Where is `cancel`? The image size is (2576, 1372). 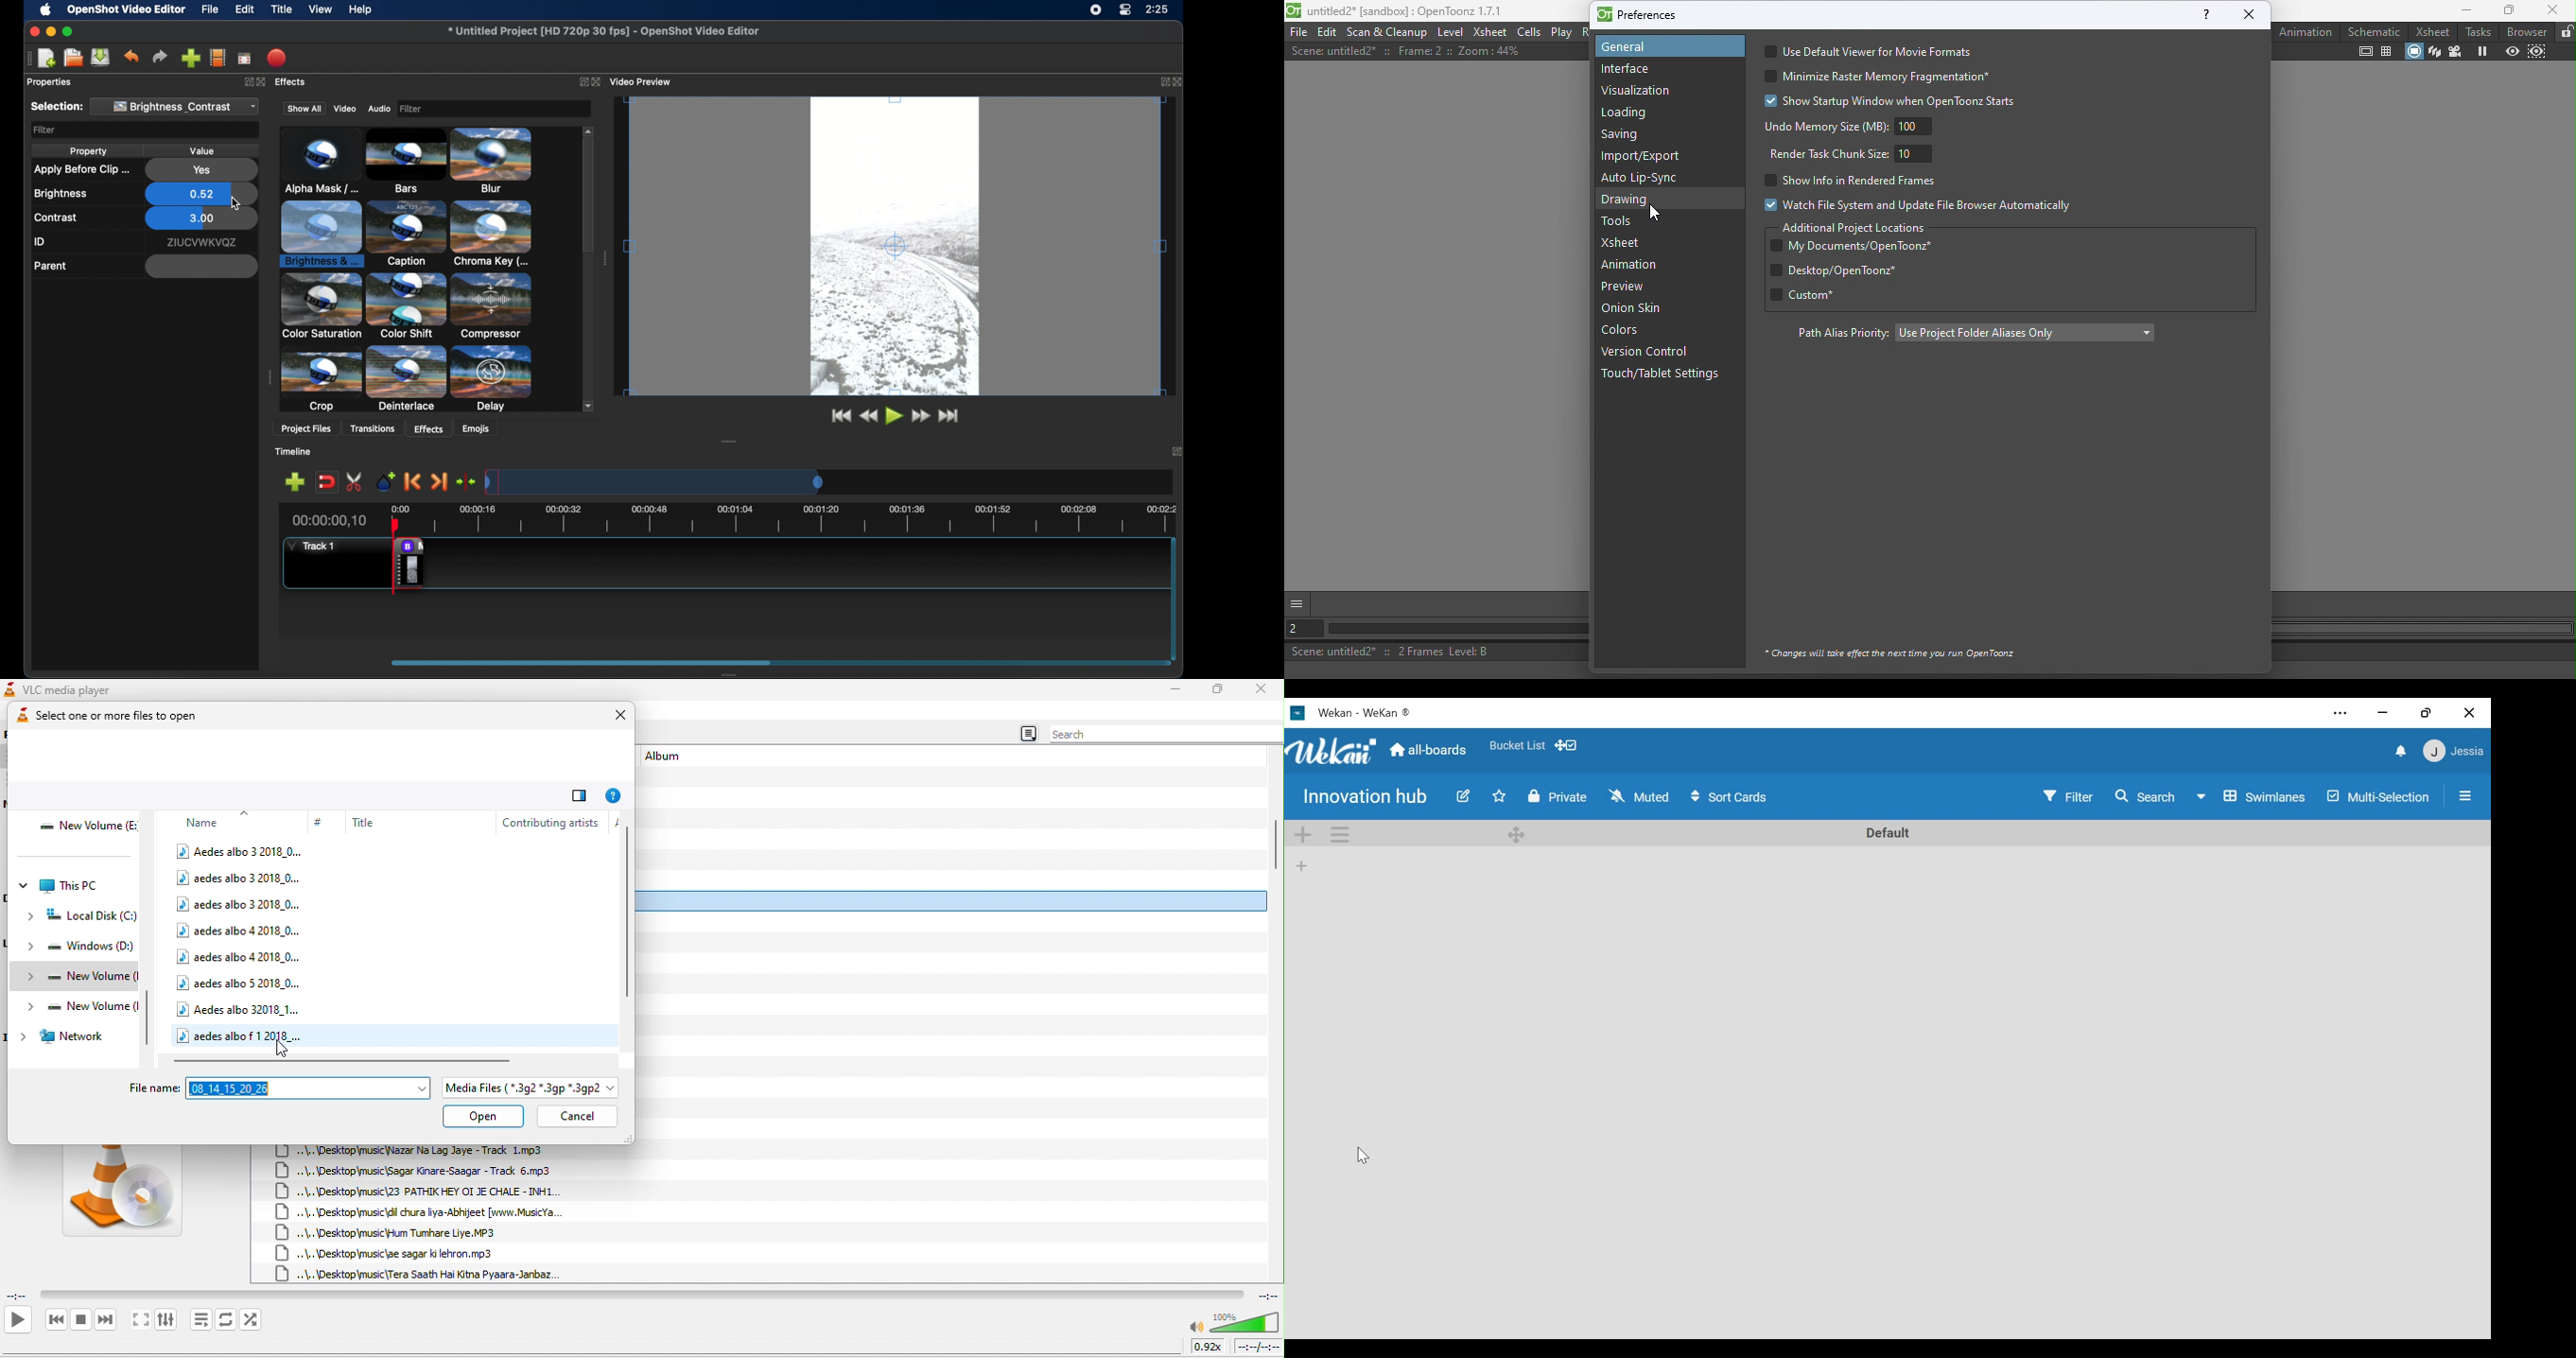
cancel is located at coordinates (576, 1116).